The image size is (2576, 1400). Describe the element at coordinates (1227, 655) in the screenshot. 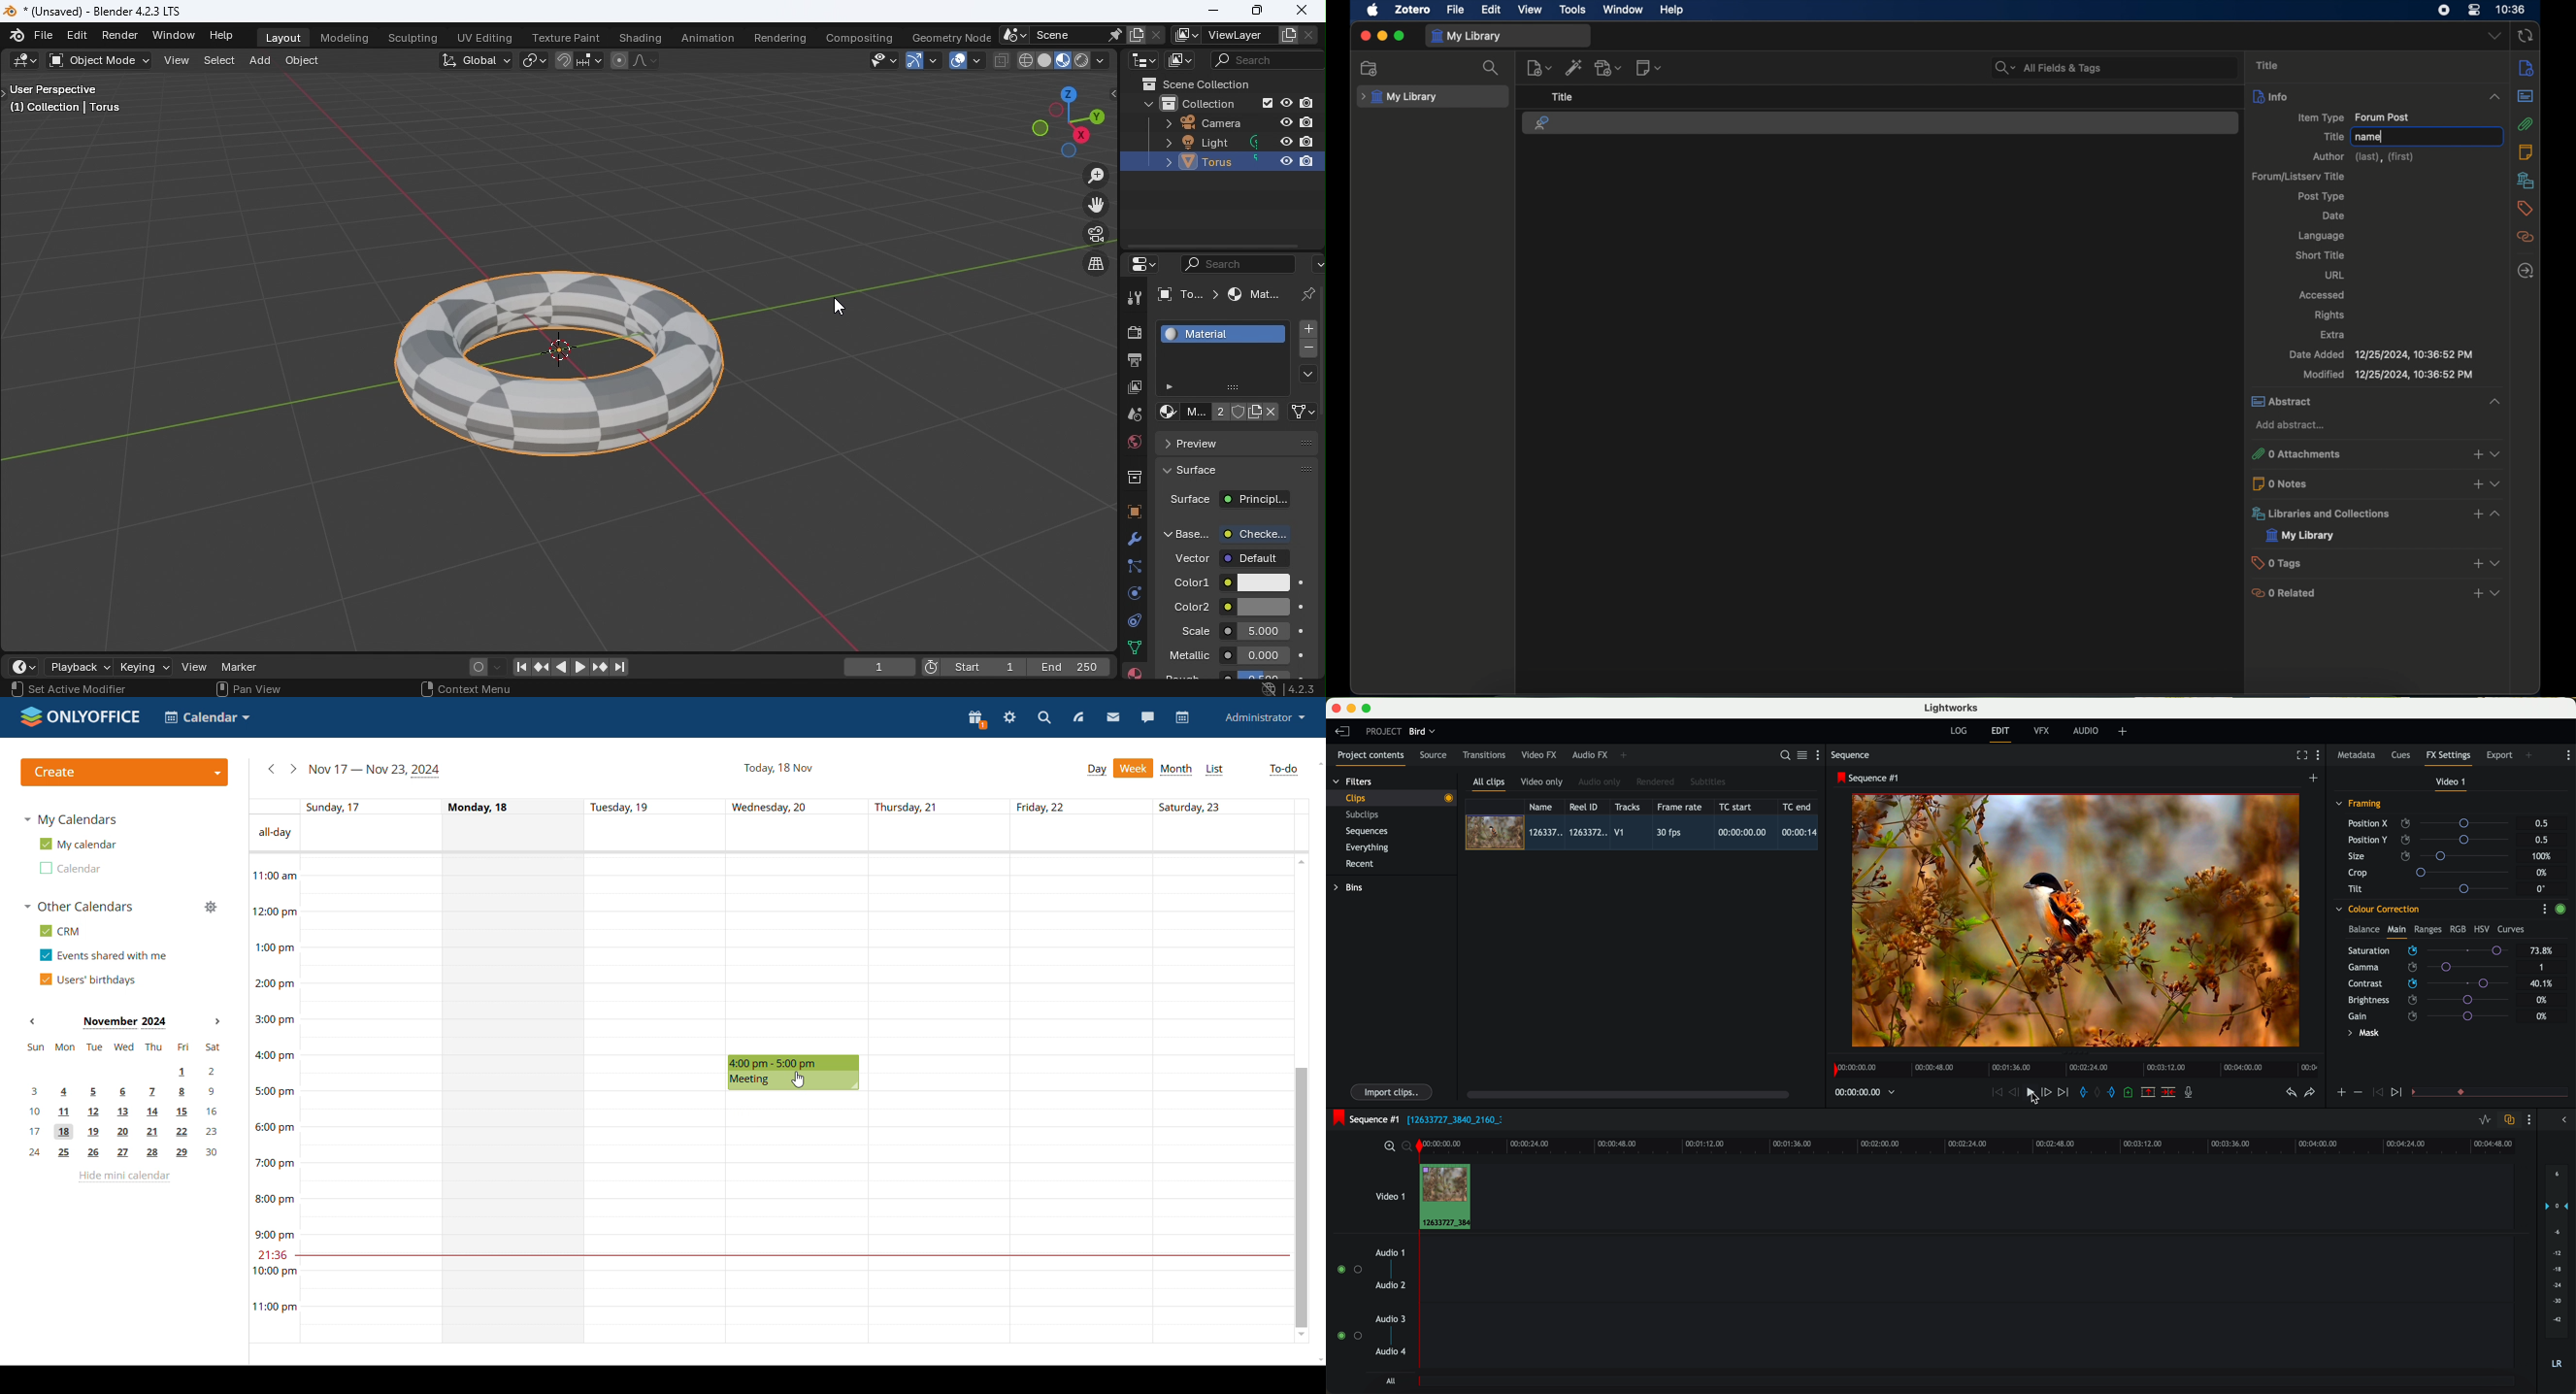

I see `Metallic` at that location.